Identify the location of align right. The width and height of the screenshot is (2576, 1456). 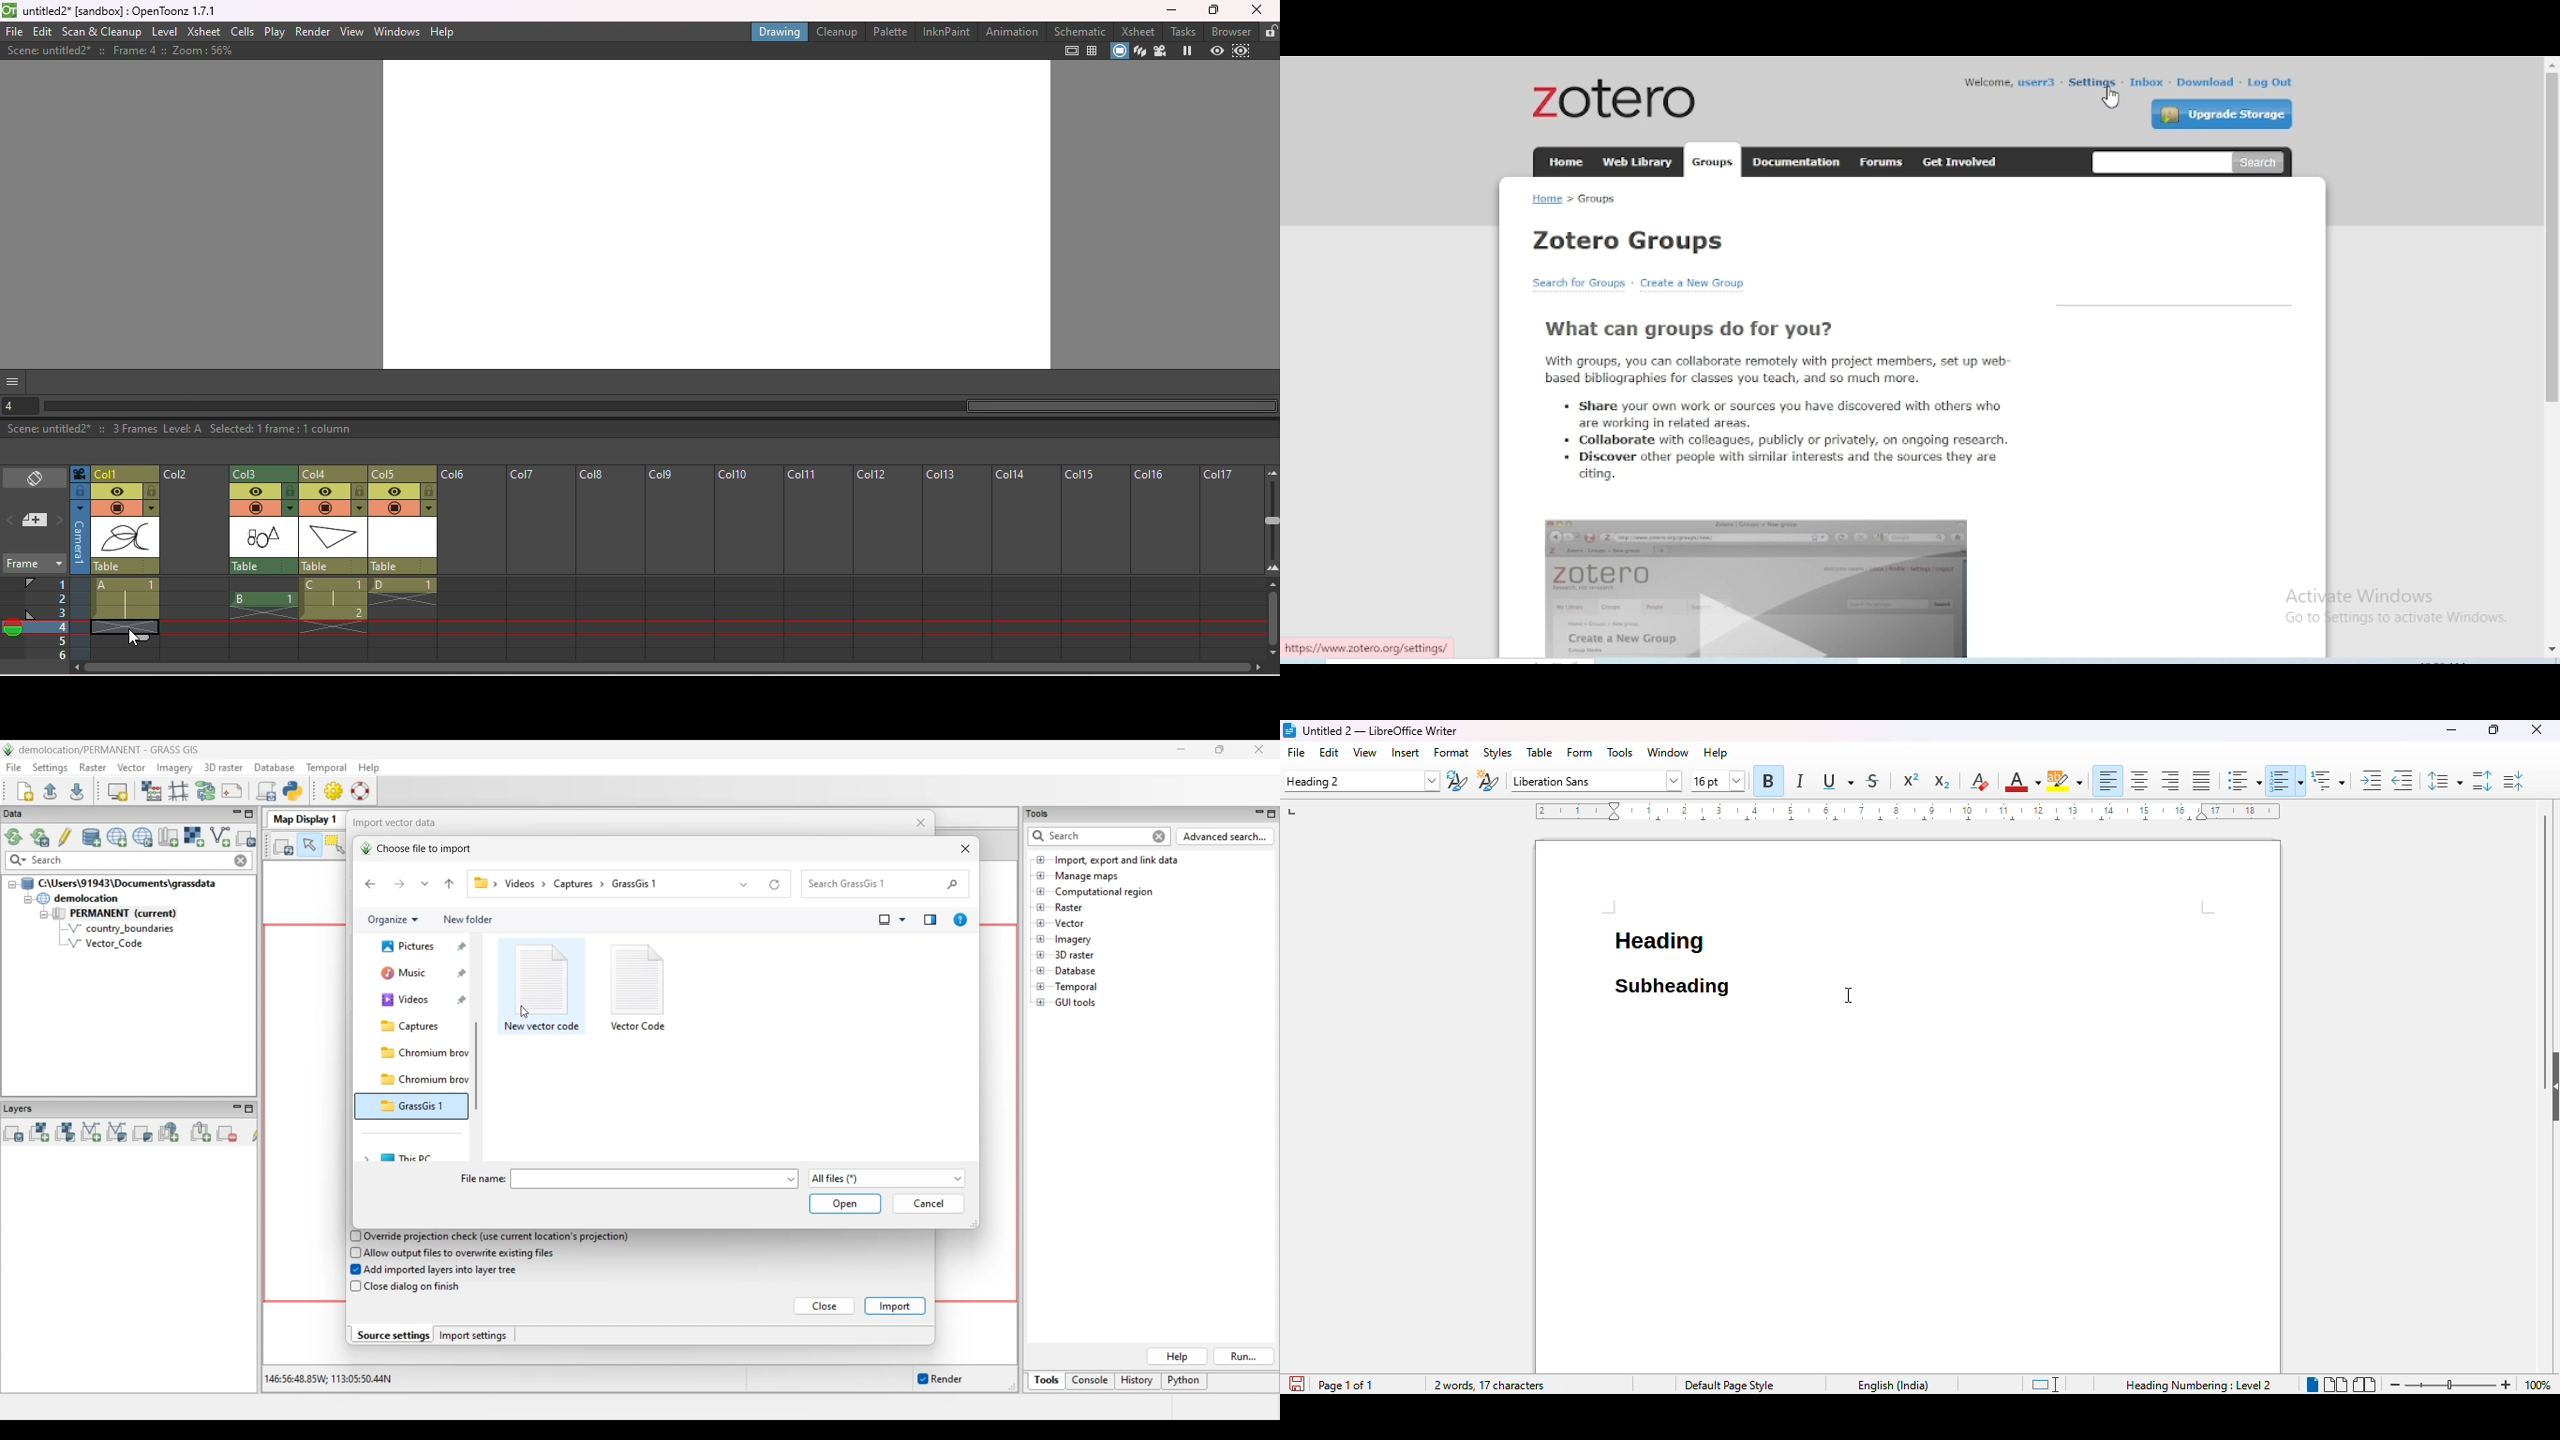
(2169, 782).